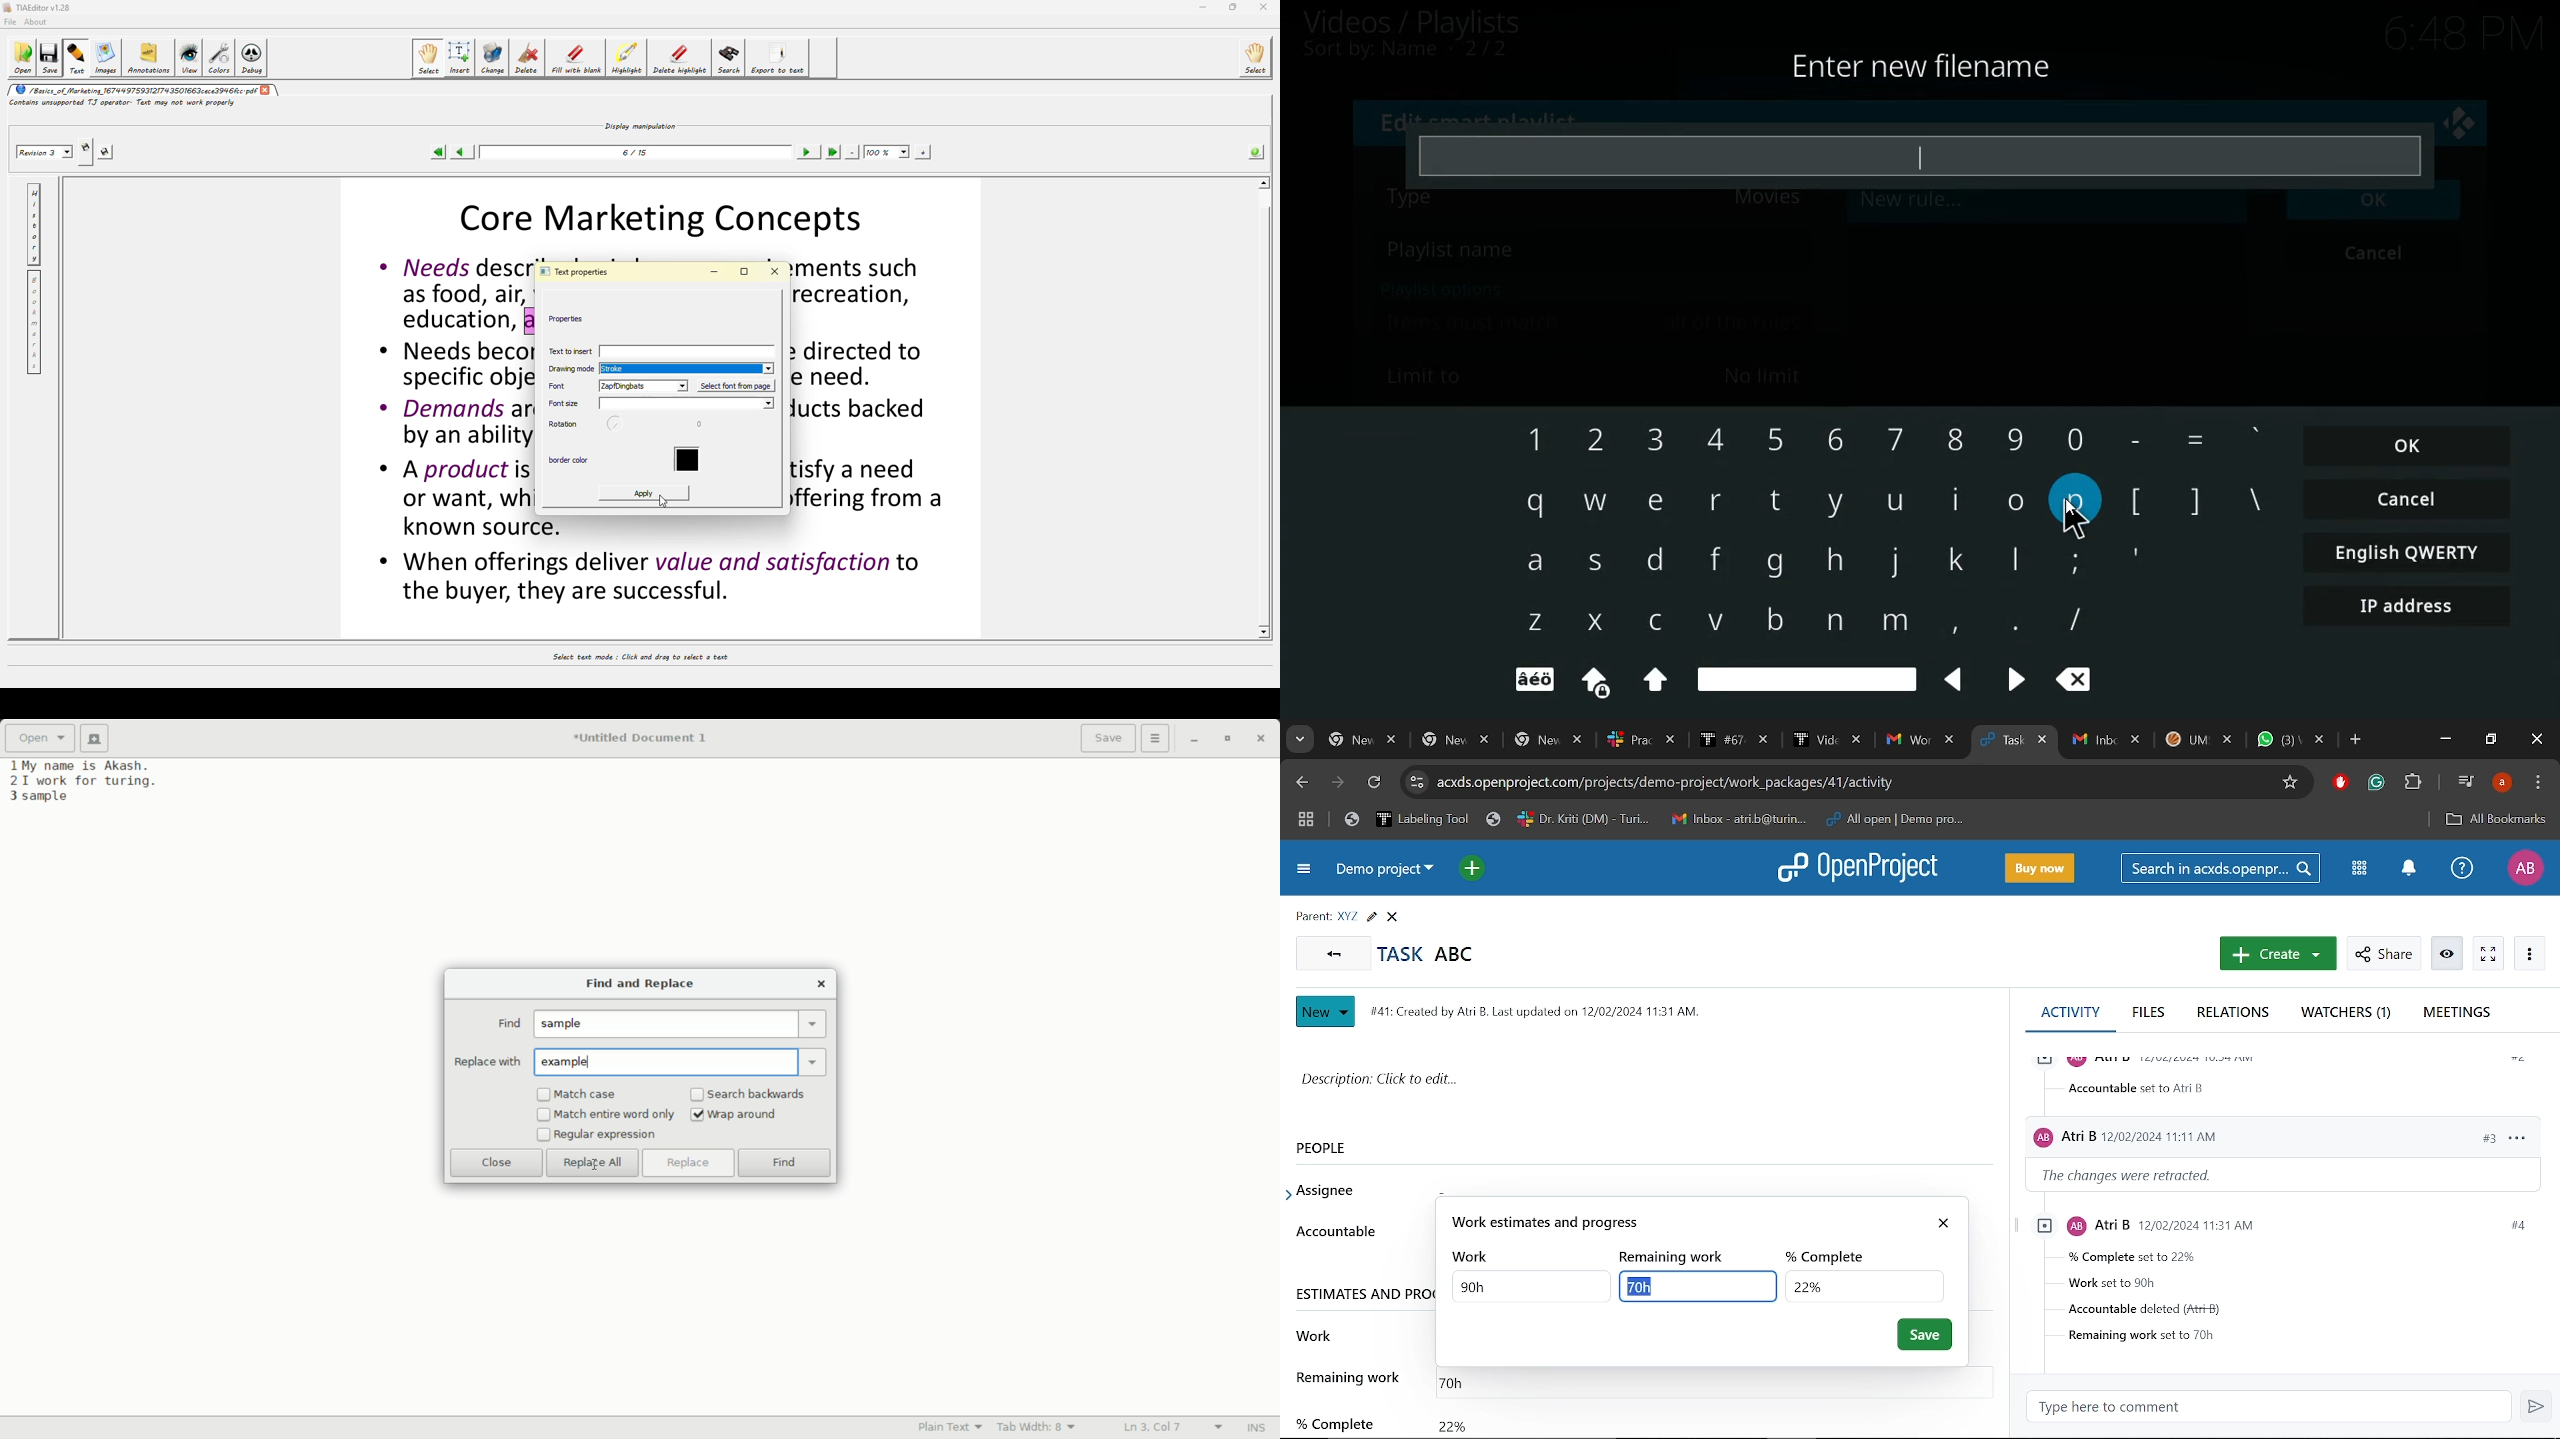 This screenshot has height=1456, width=2576. Describe the element at coordinates (1947, 680) in the screenshot. I see `backward` at that location.